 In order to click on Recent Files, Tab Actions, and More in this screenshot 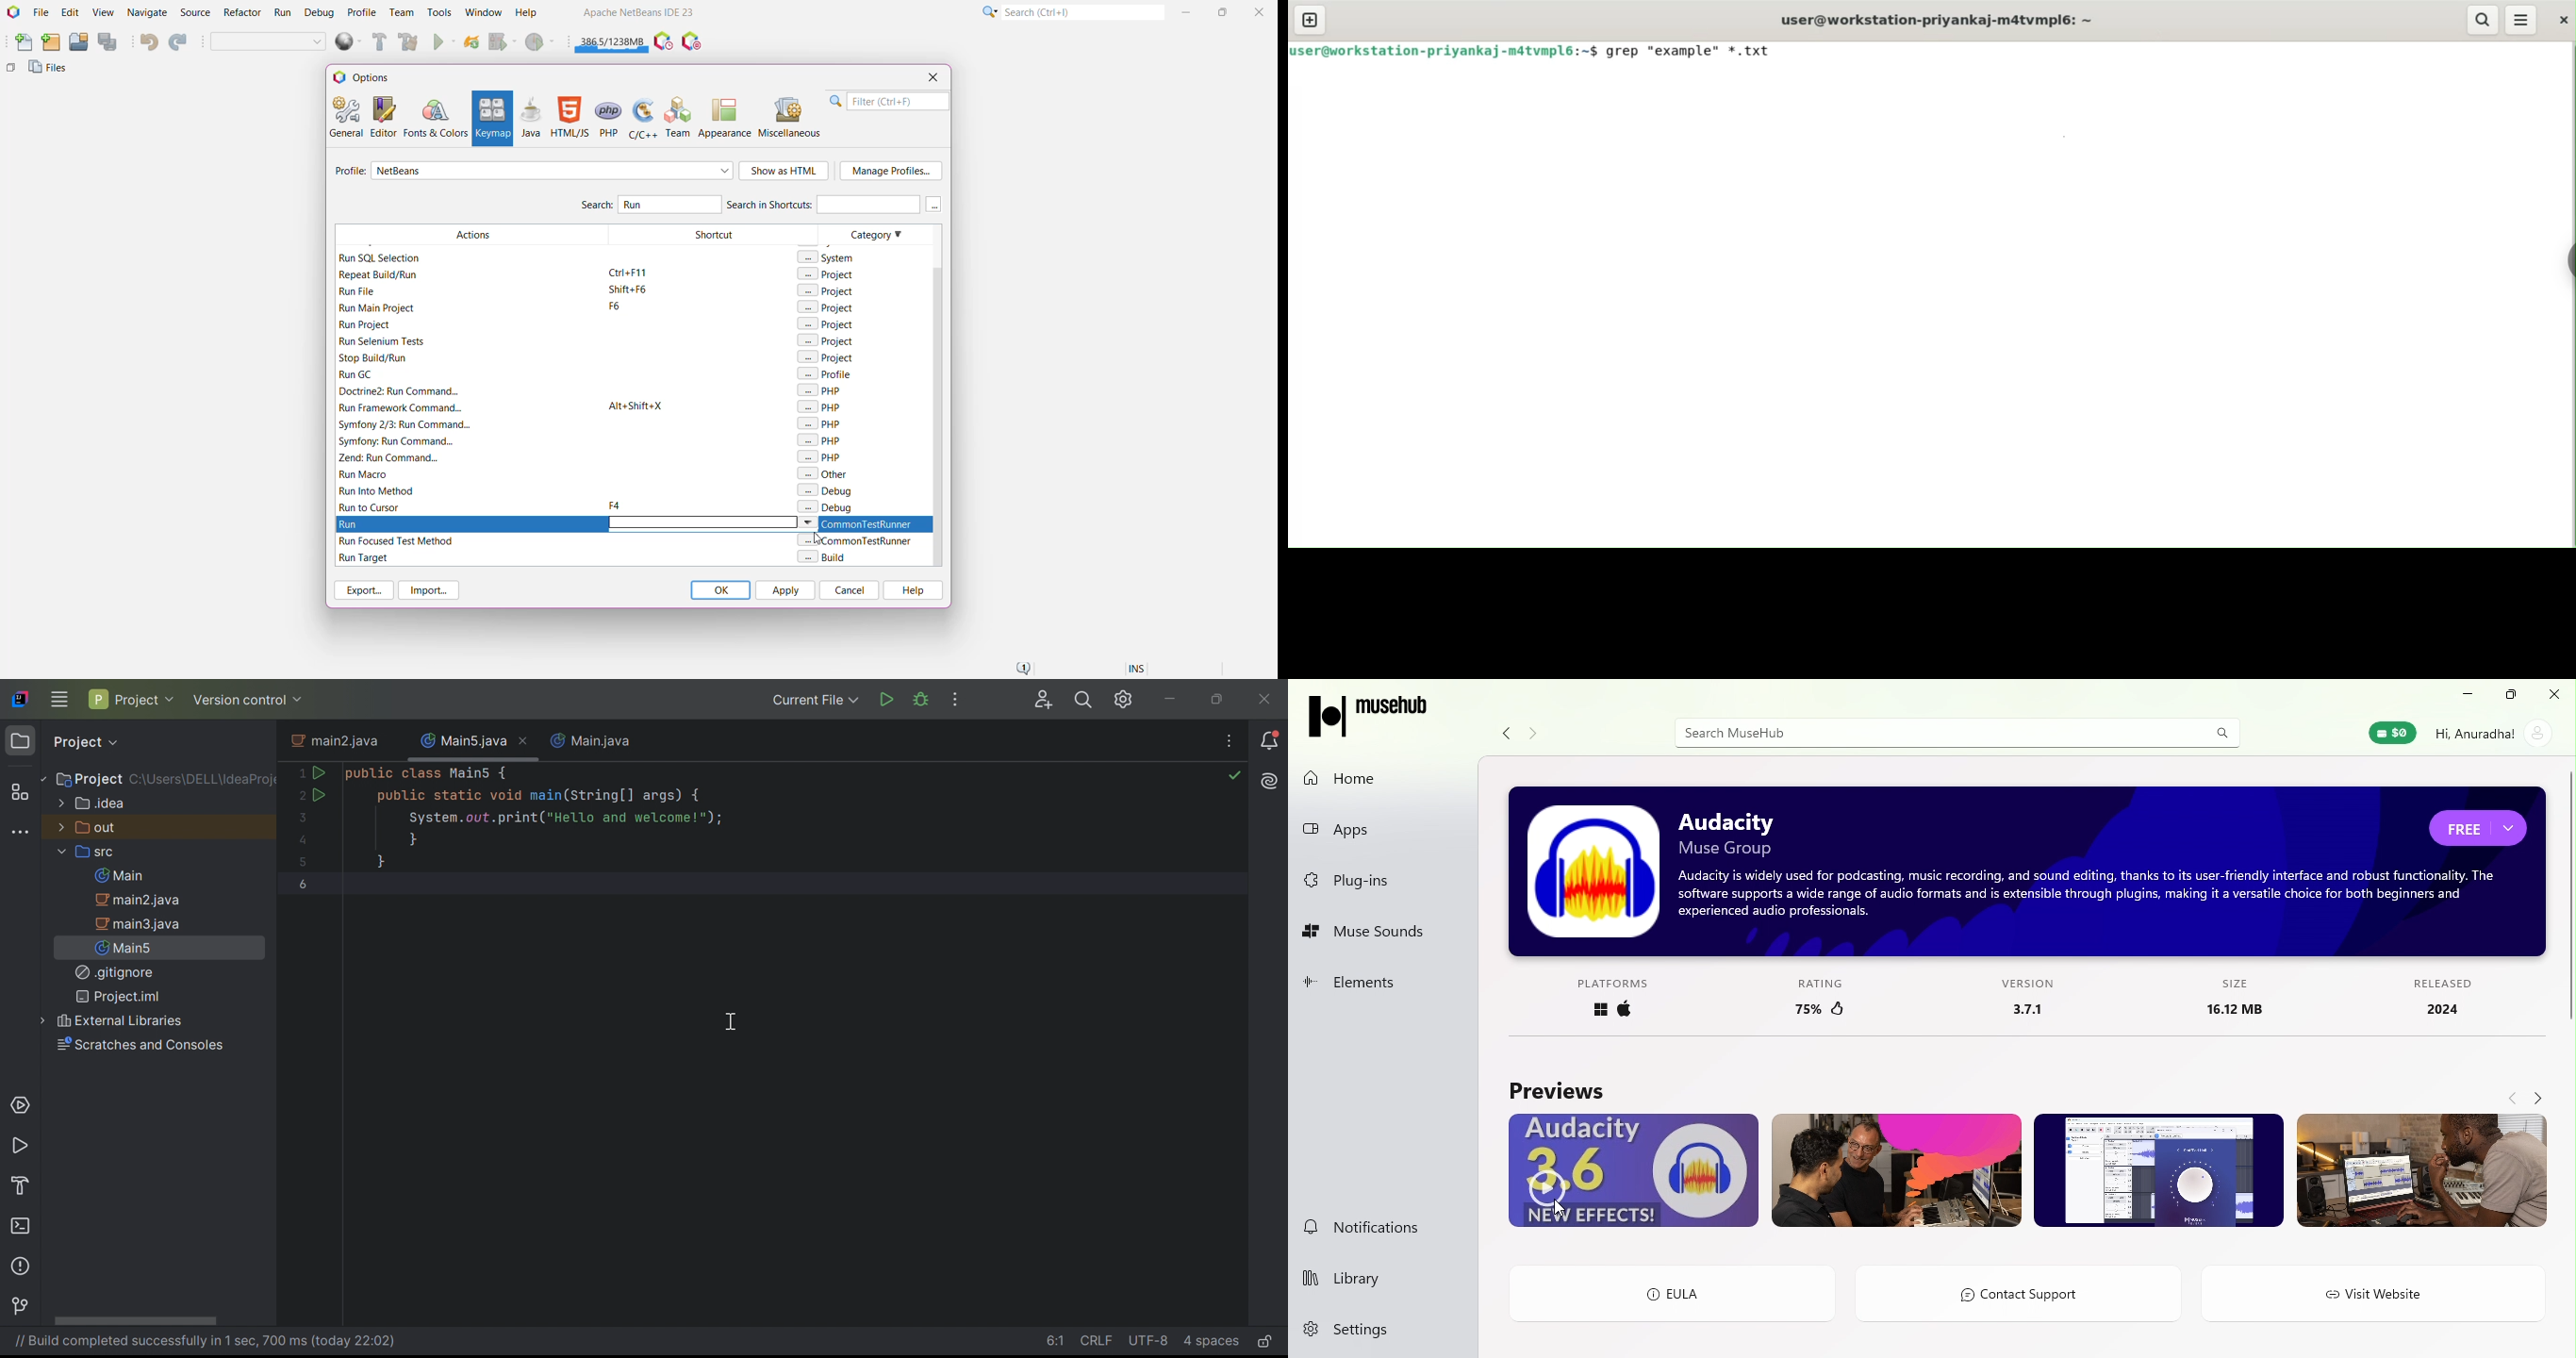, I will do `click(1269, 782)`.